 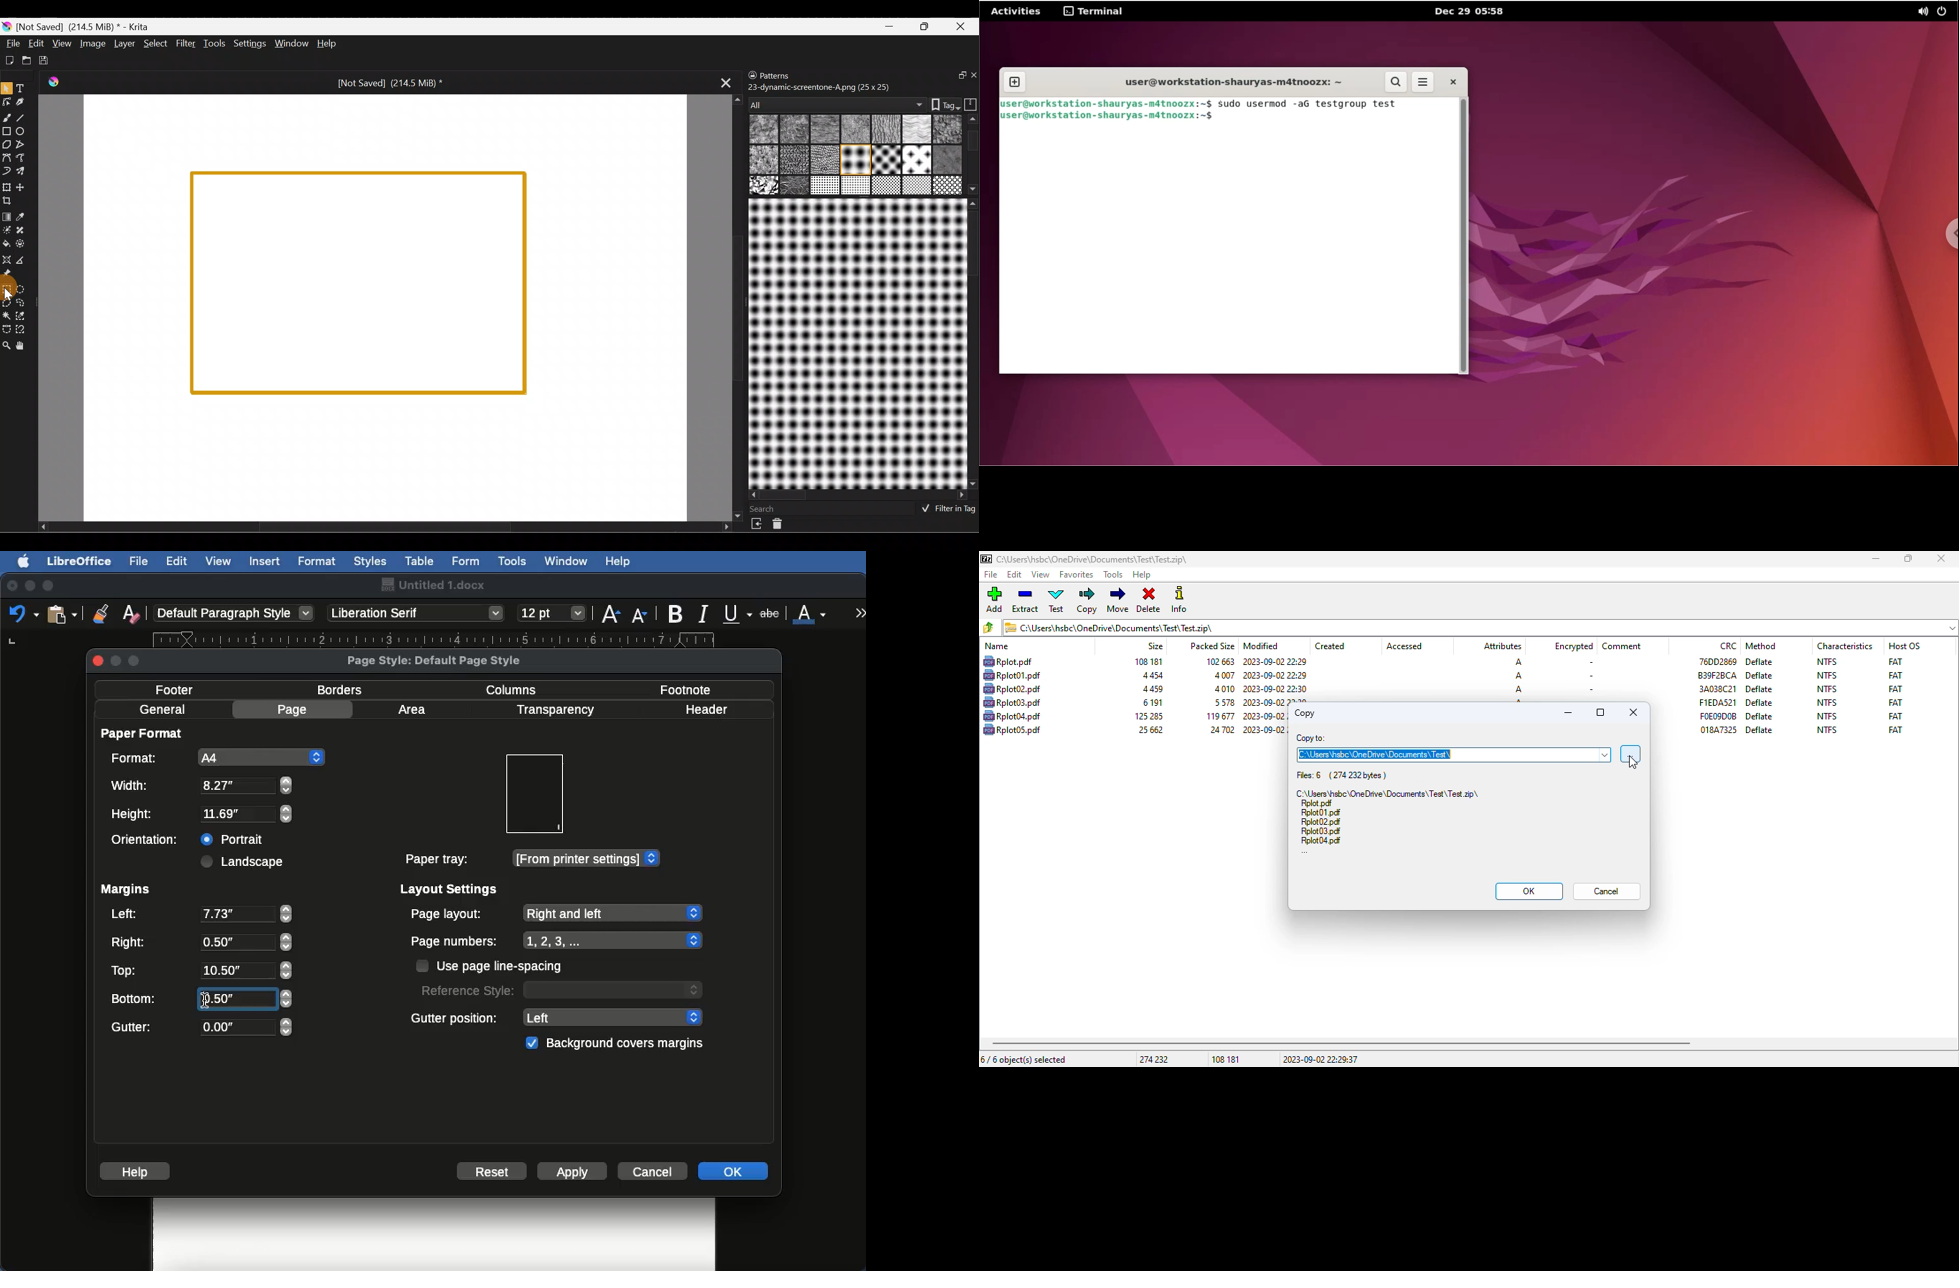 What do you see at coordinates (1632, 763) in the screenshot?
I see `cursor` at bounding box center [1632, 763].